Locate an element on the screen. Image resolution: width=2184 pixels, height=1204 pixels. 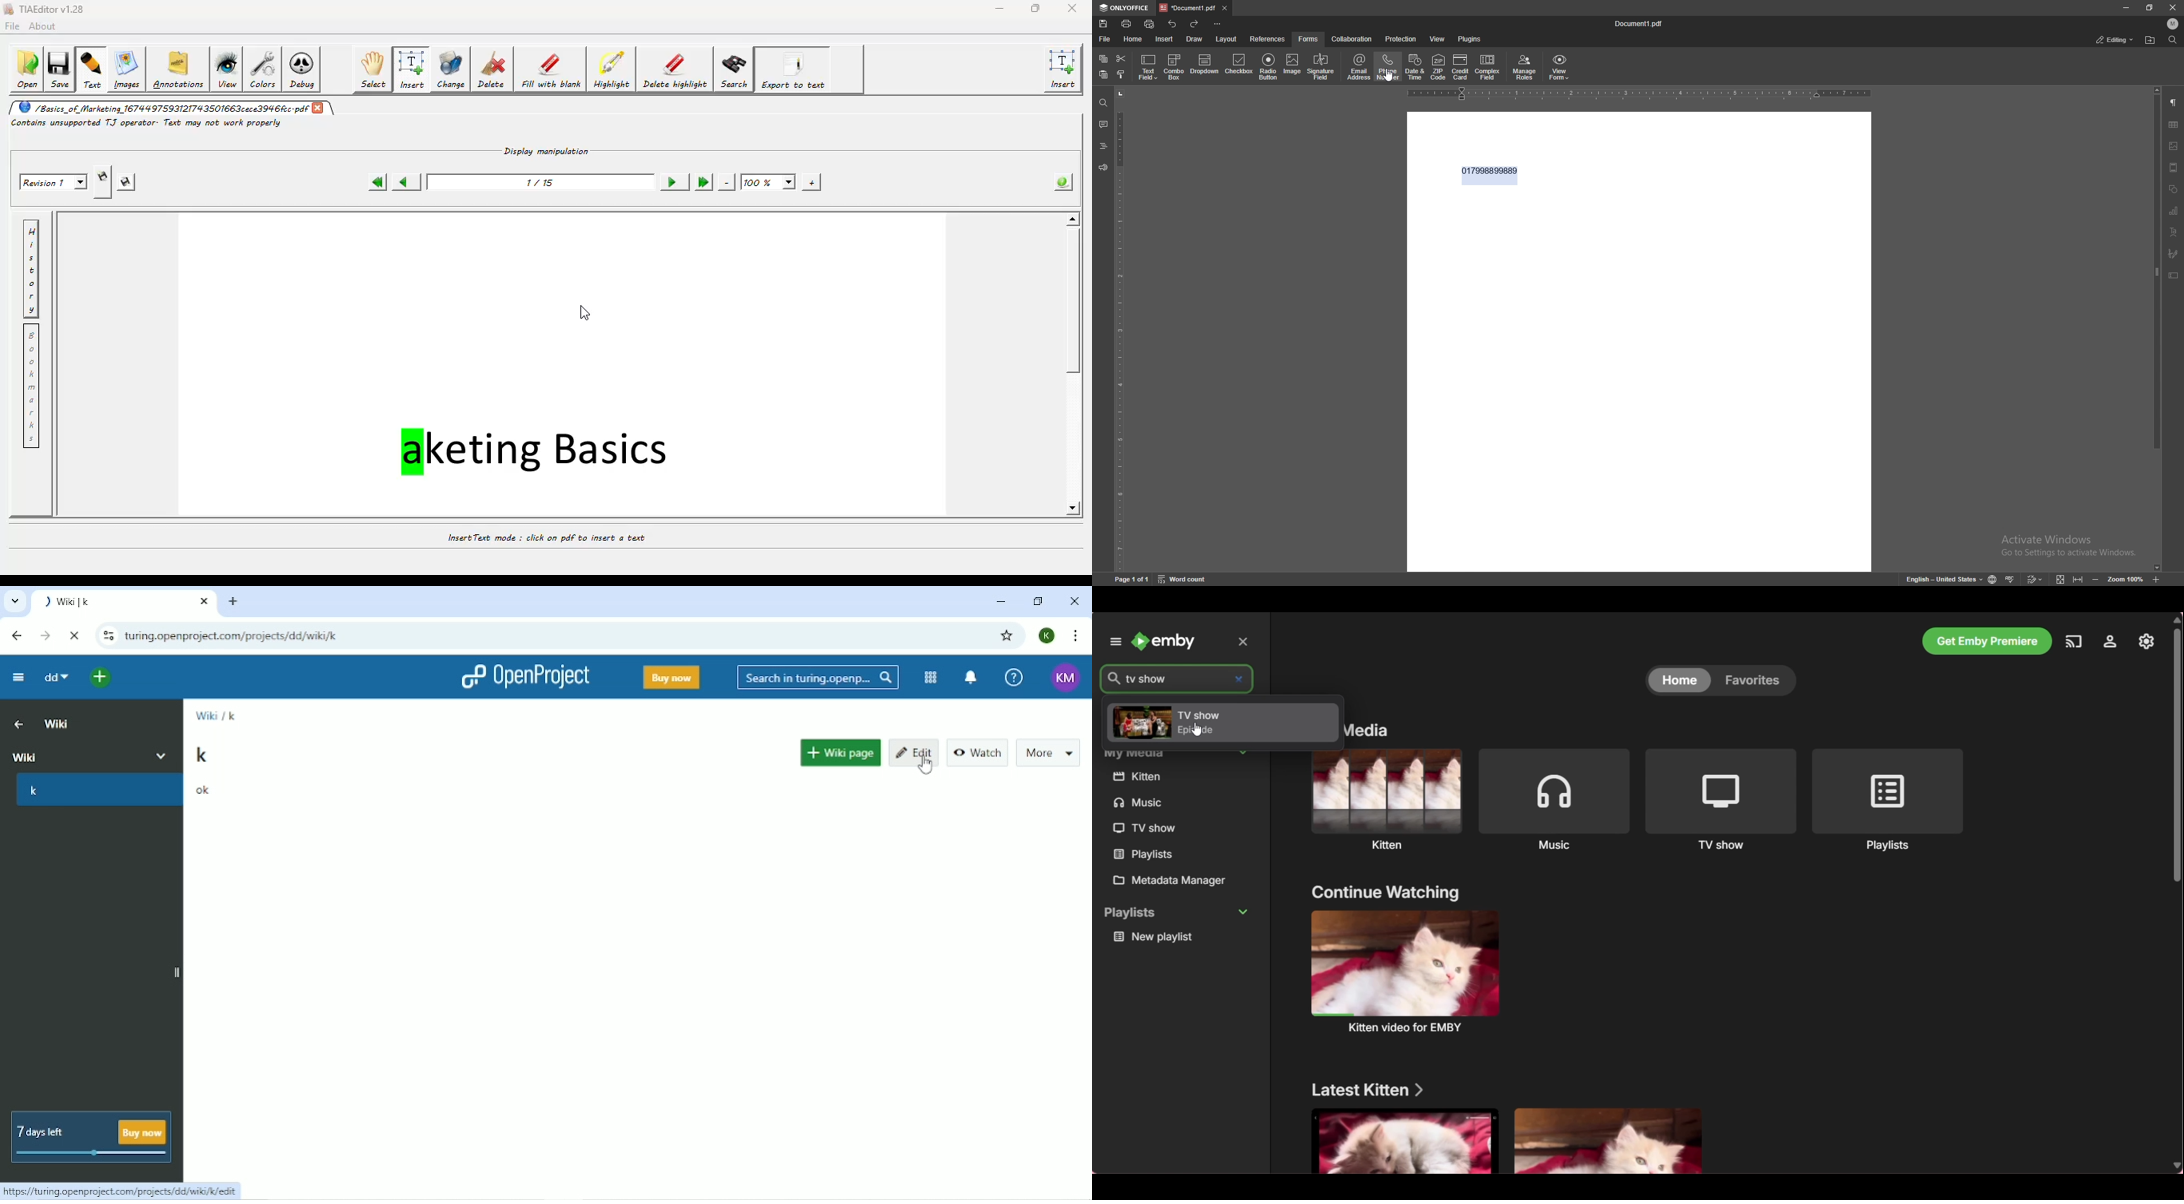
Wiki is located at coordinates (206, 717).